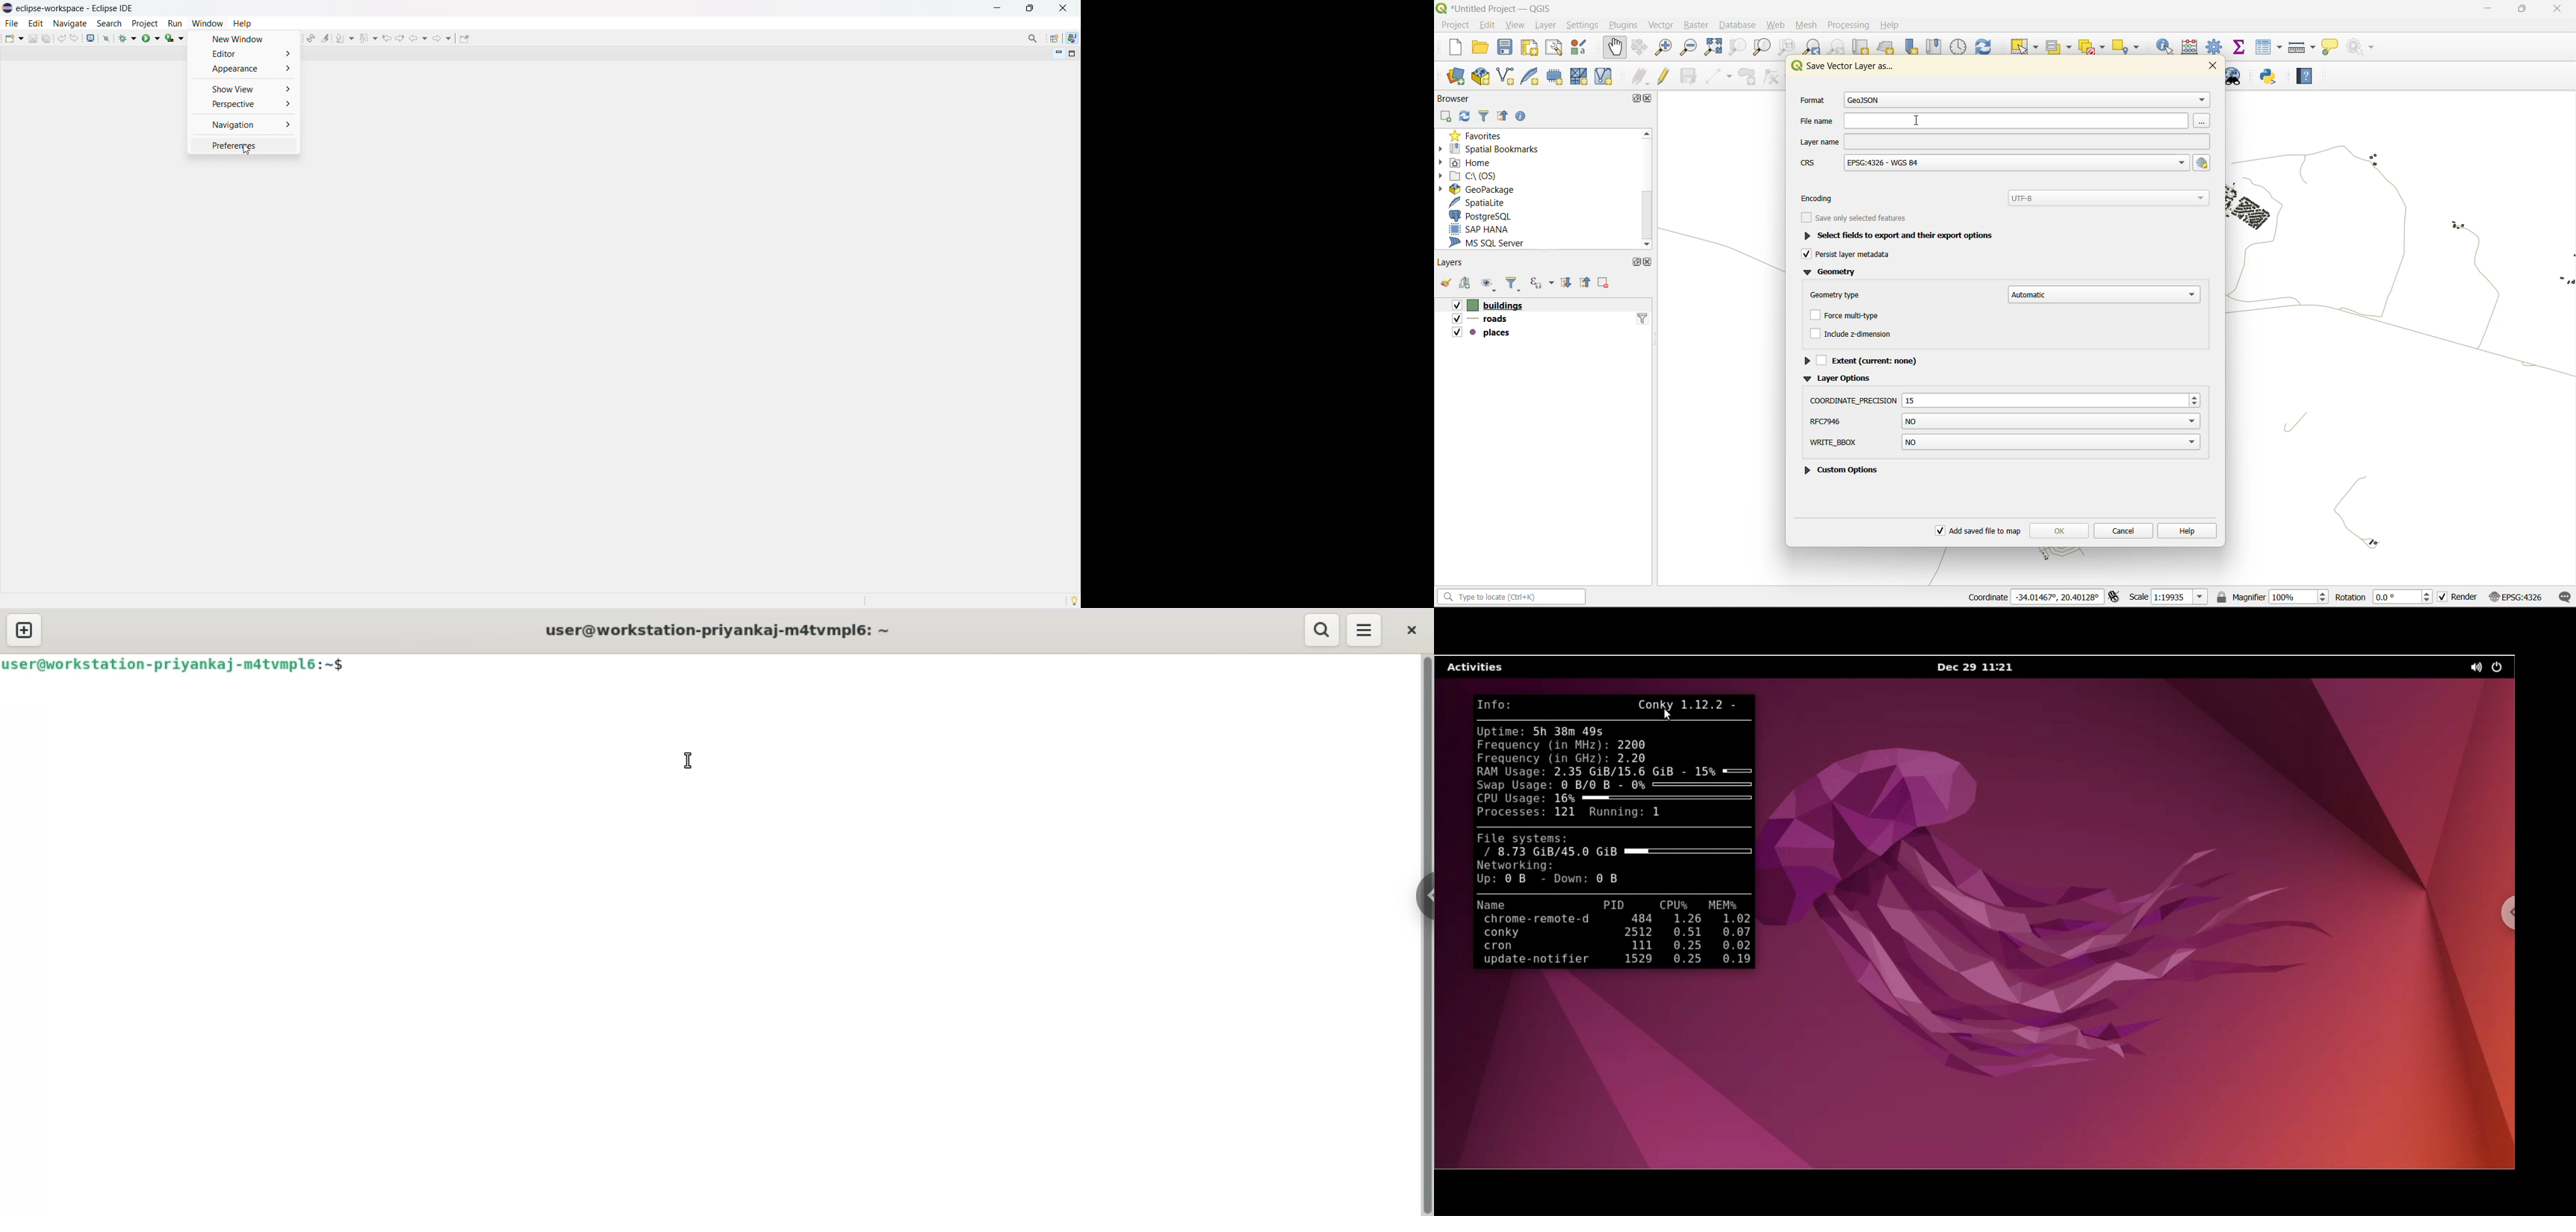  What do you see at coordinates (1072, 38) in the screenshot?
I see `java` at bounding box center [1072, 38].